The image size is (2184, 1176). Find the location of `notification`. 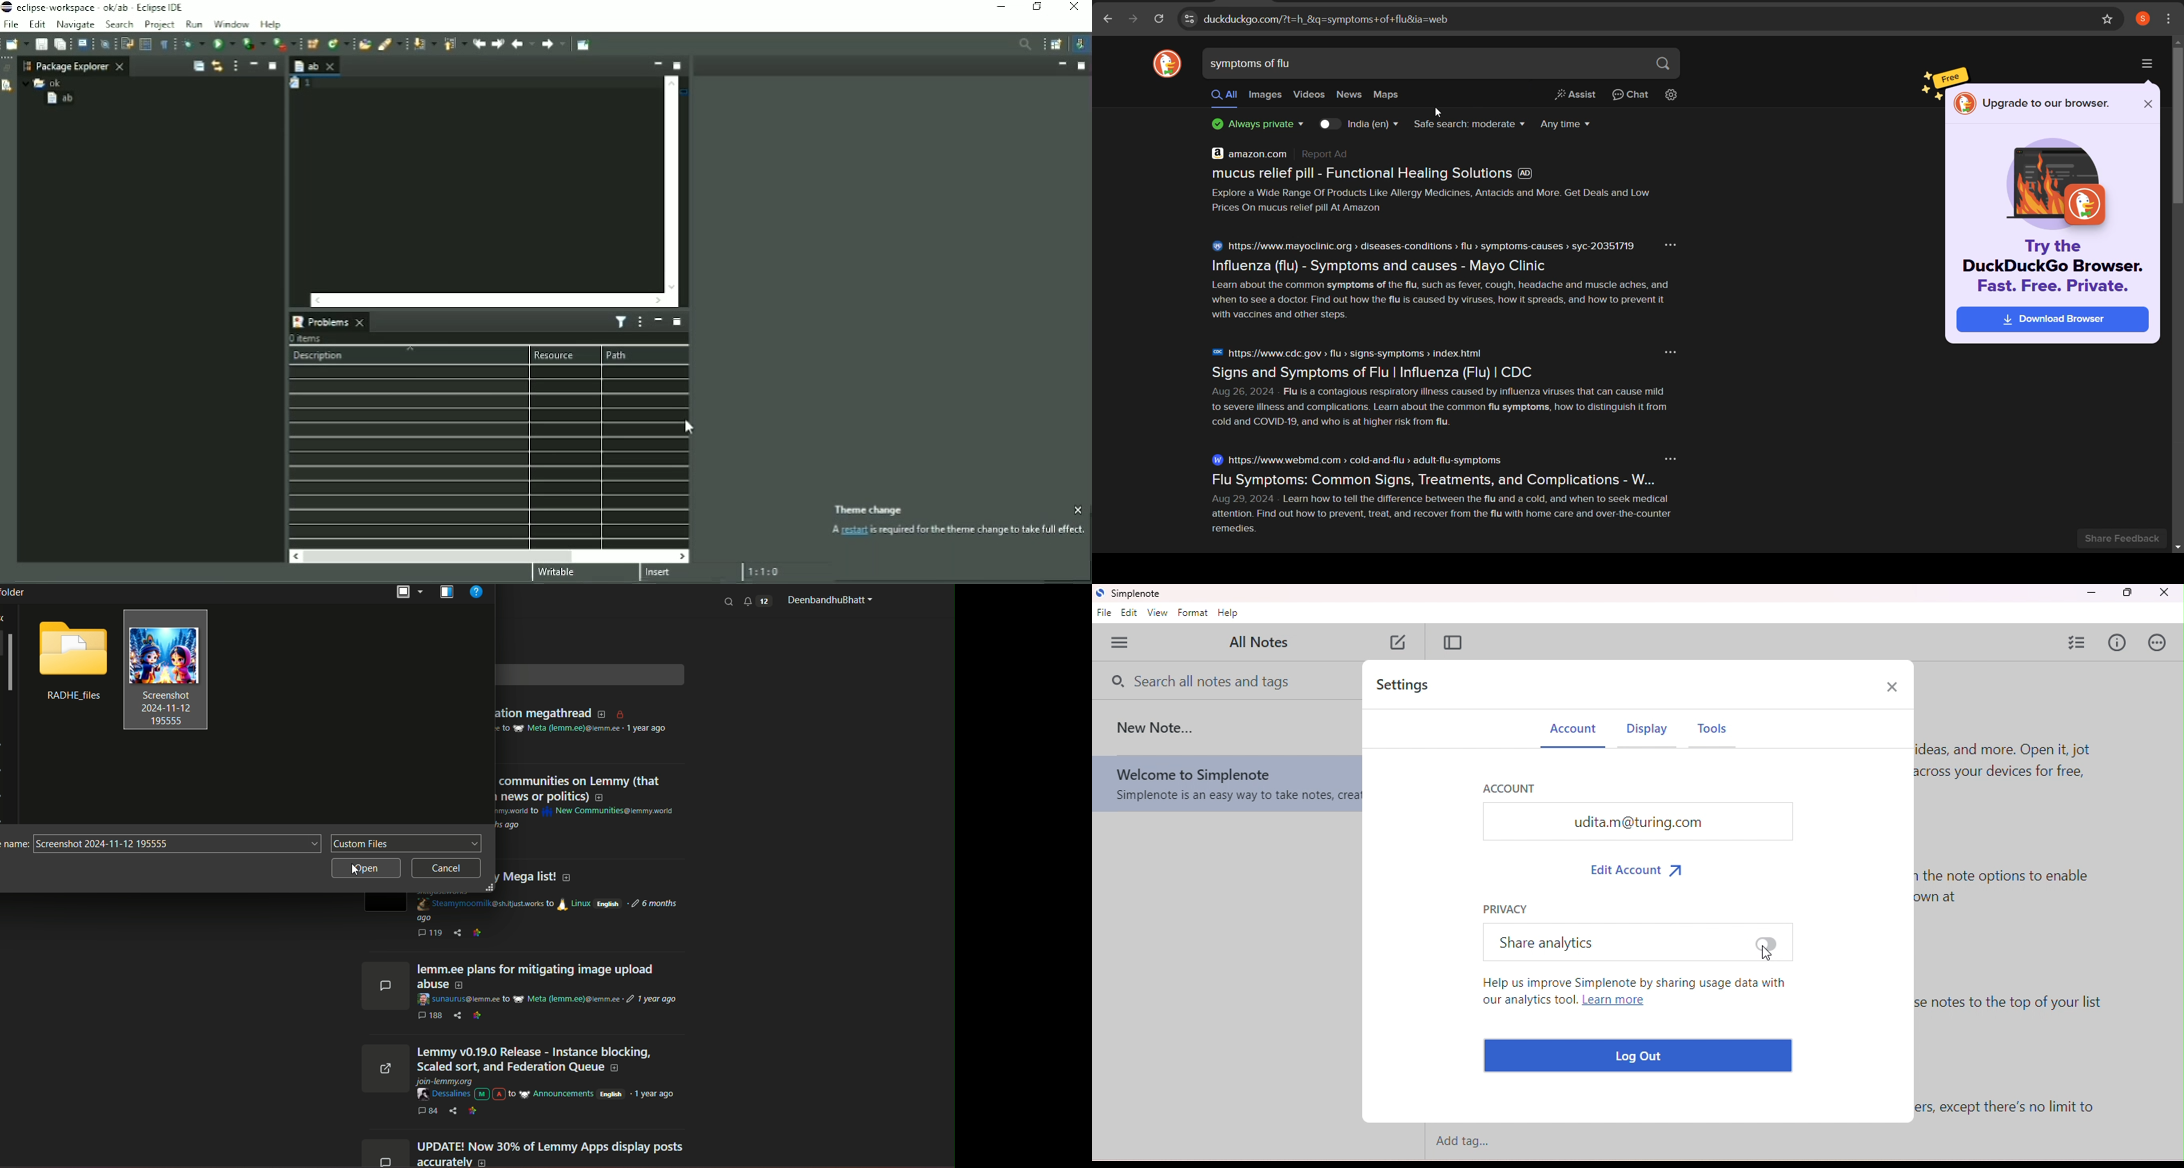

notification is located at coordinates (758, 601).